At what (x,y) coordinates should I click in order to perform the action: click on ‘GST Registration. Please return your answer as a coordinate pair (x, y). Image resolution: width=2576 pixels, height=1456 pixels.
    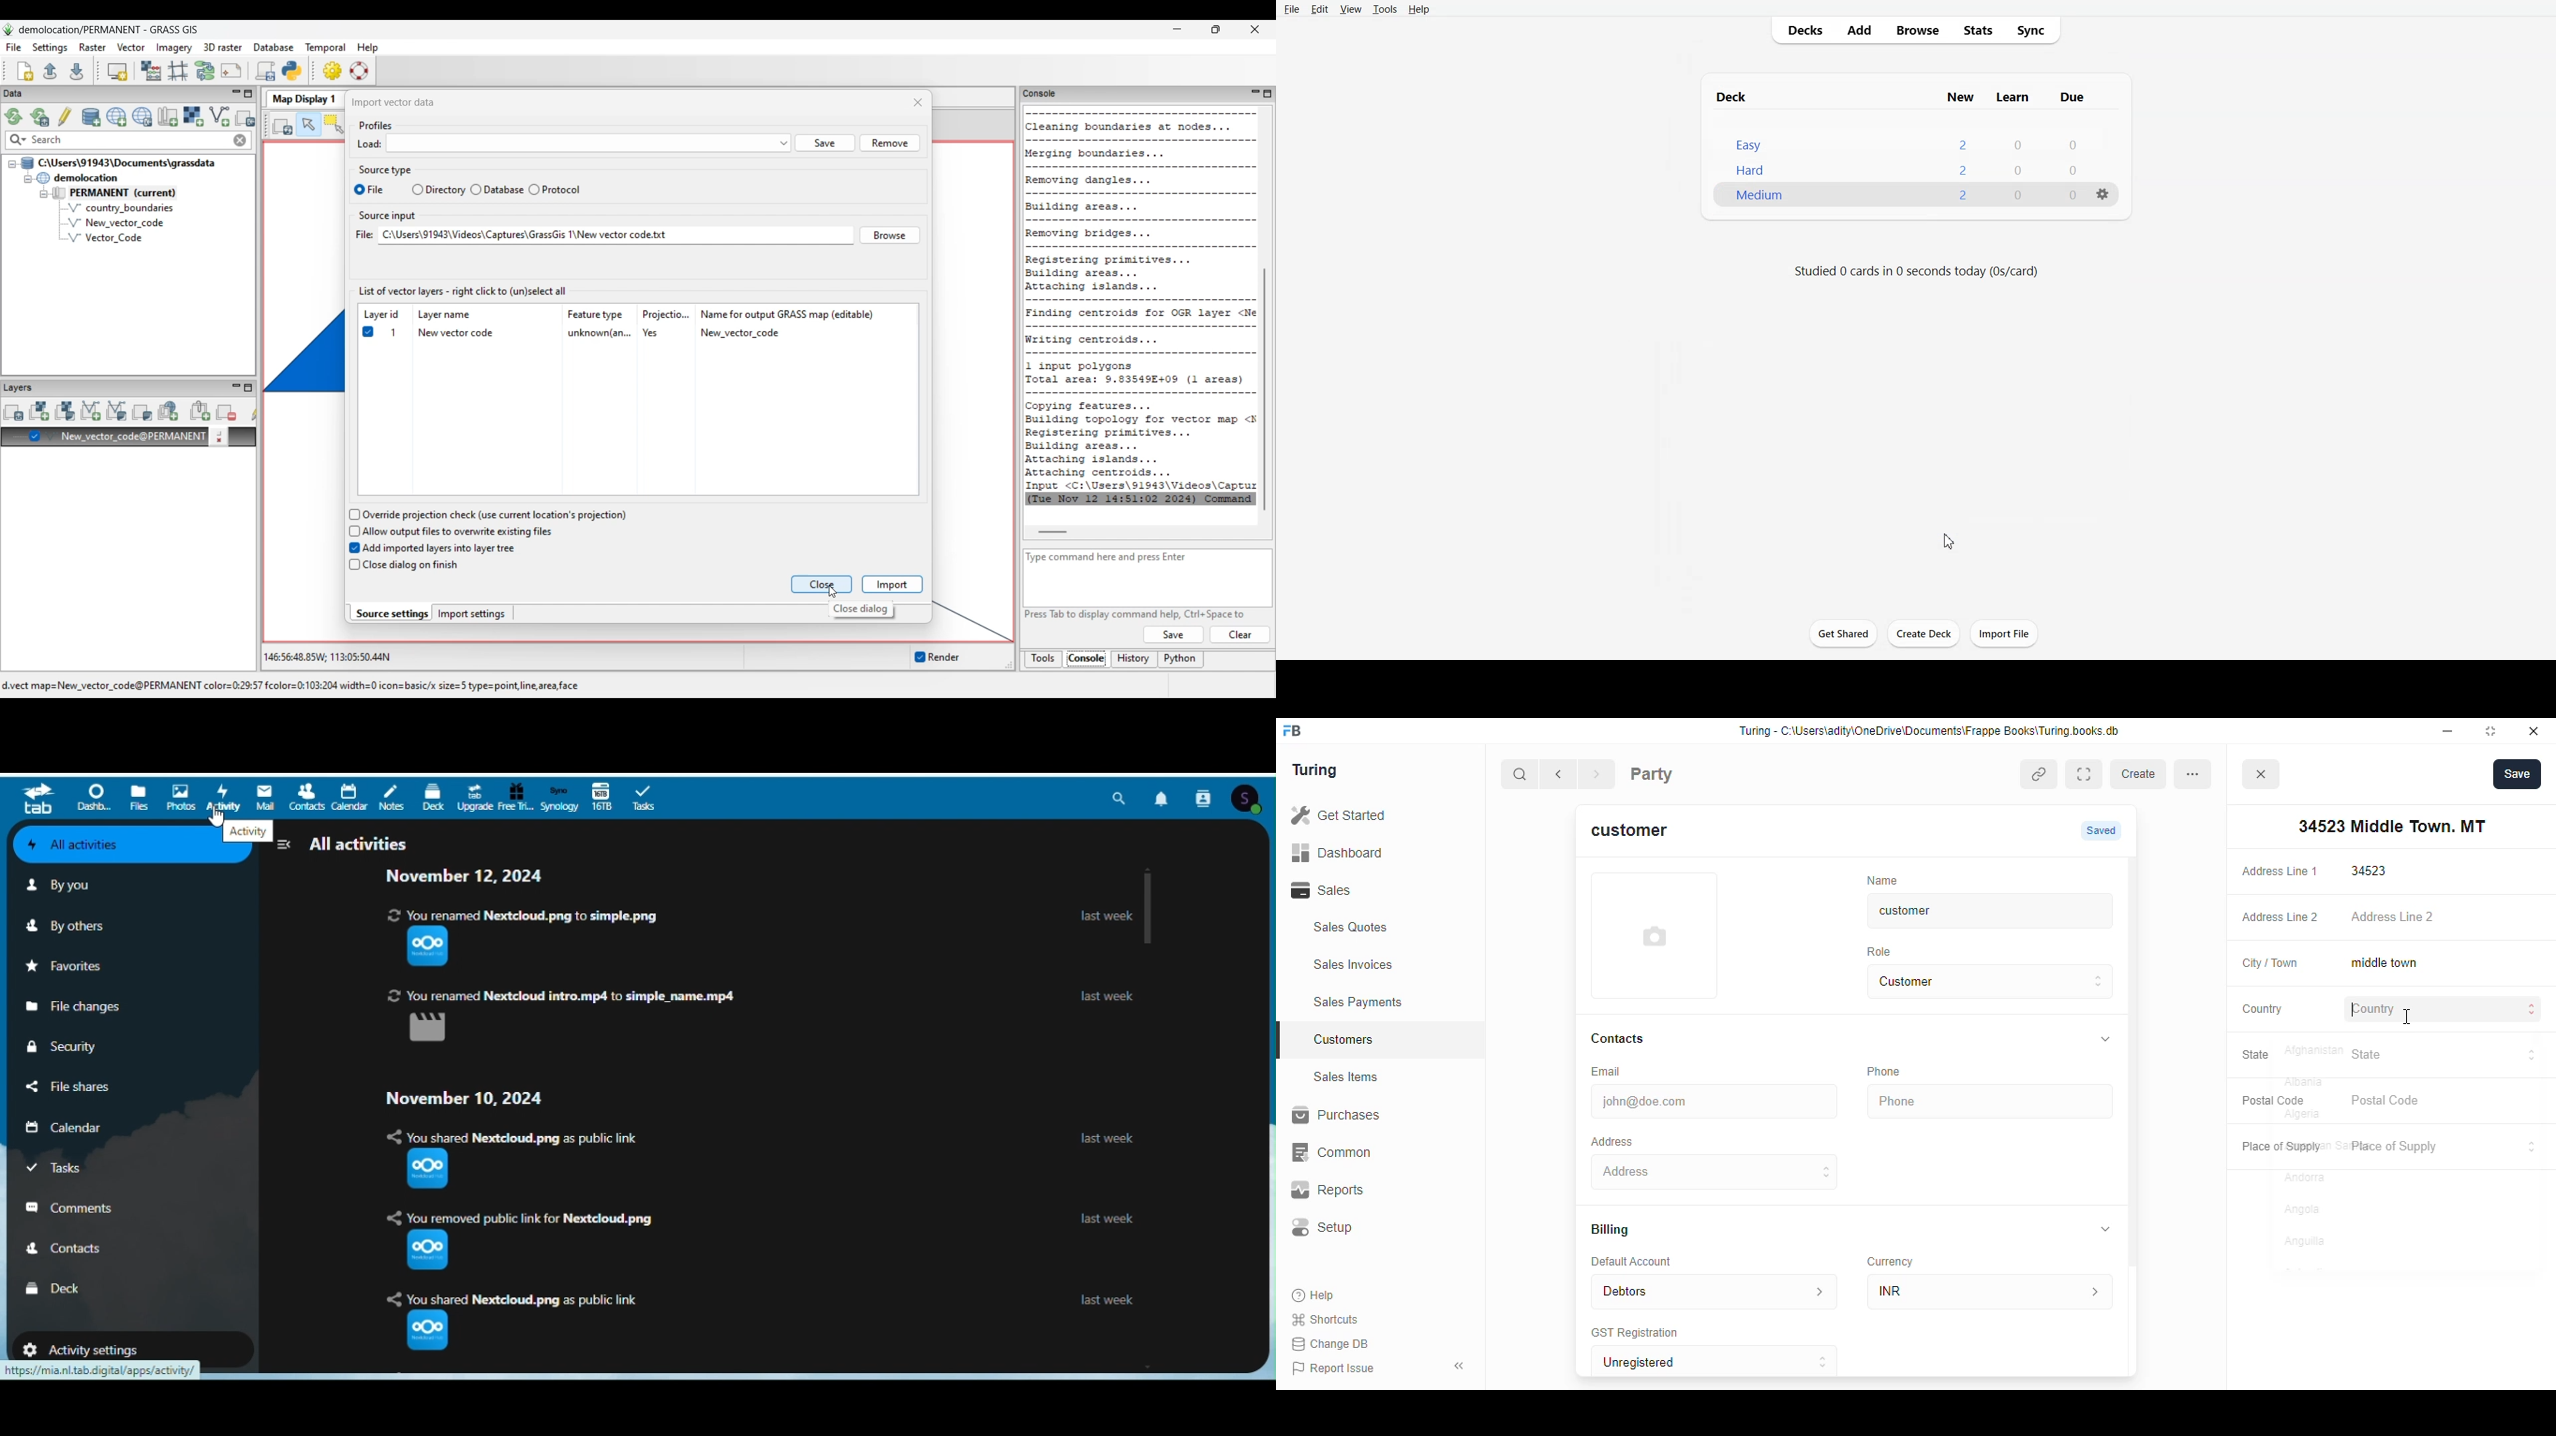
    Looking at the image, I should click on (1641, 1335).